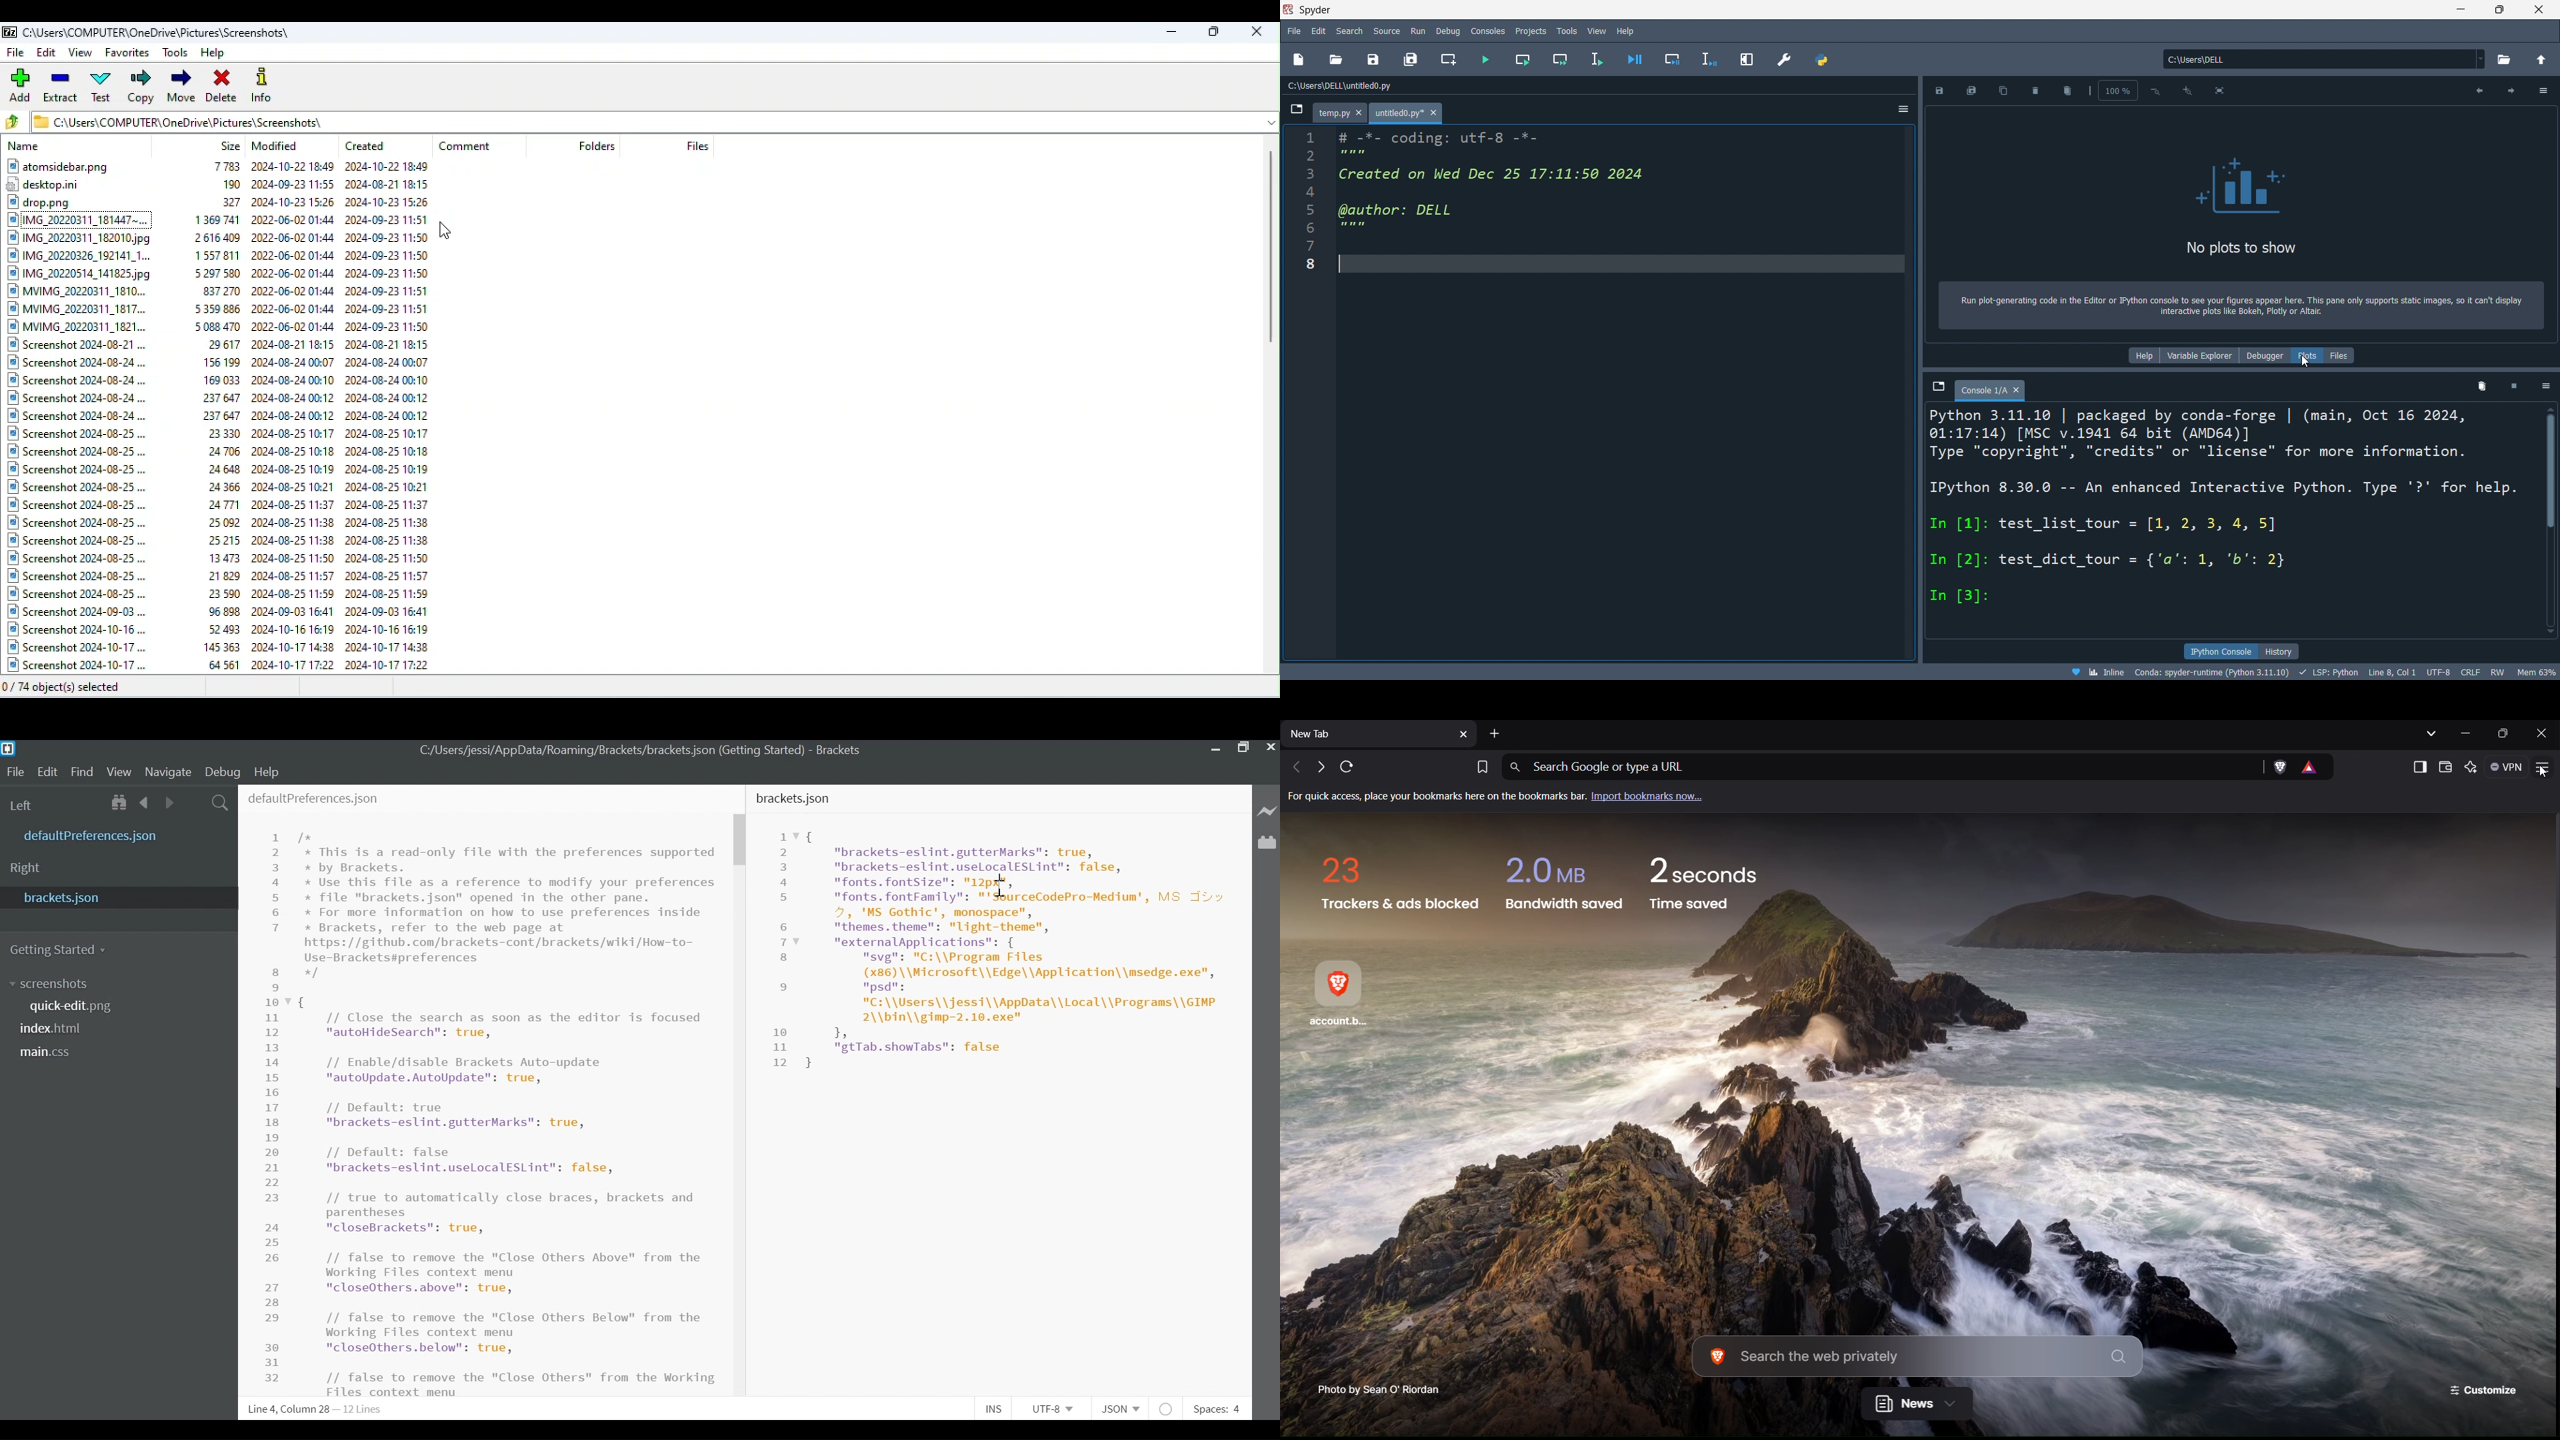 The image size is (2576, 1456). I want to click on Add, so click(23, 86).